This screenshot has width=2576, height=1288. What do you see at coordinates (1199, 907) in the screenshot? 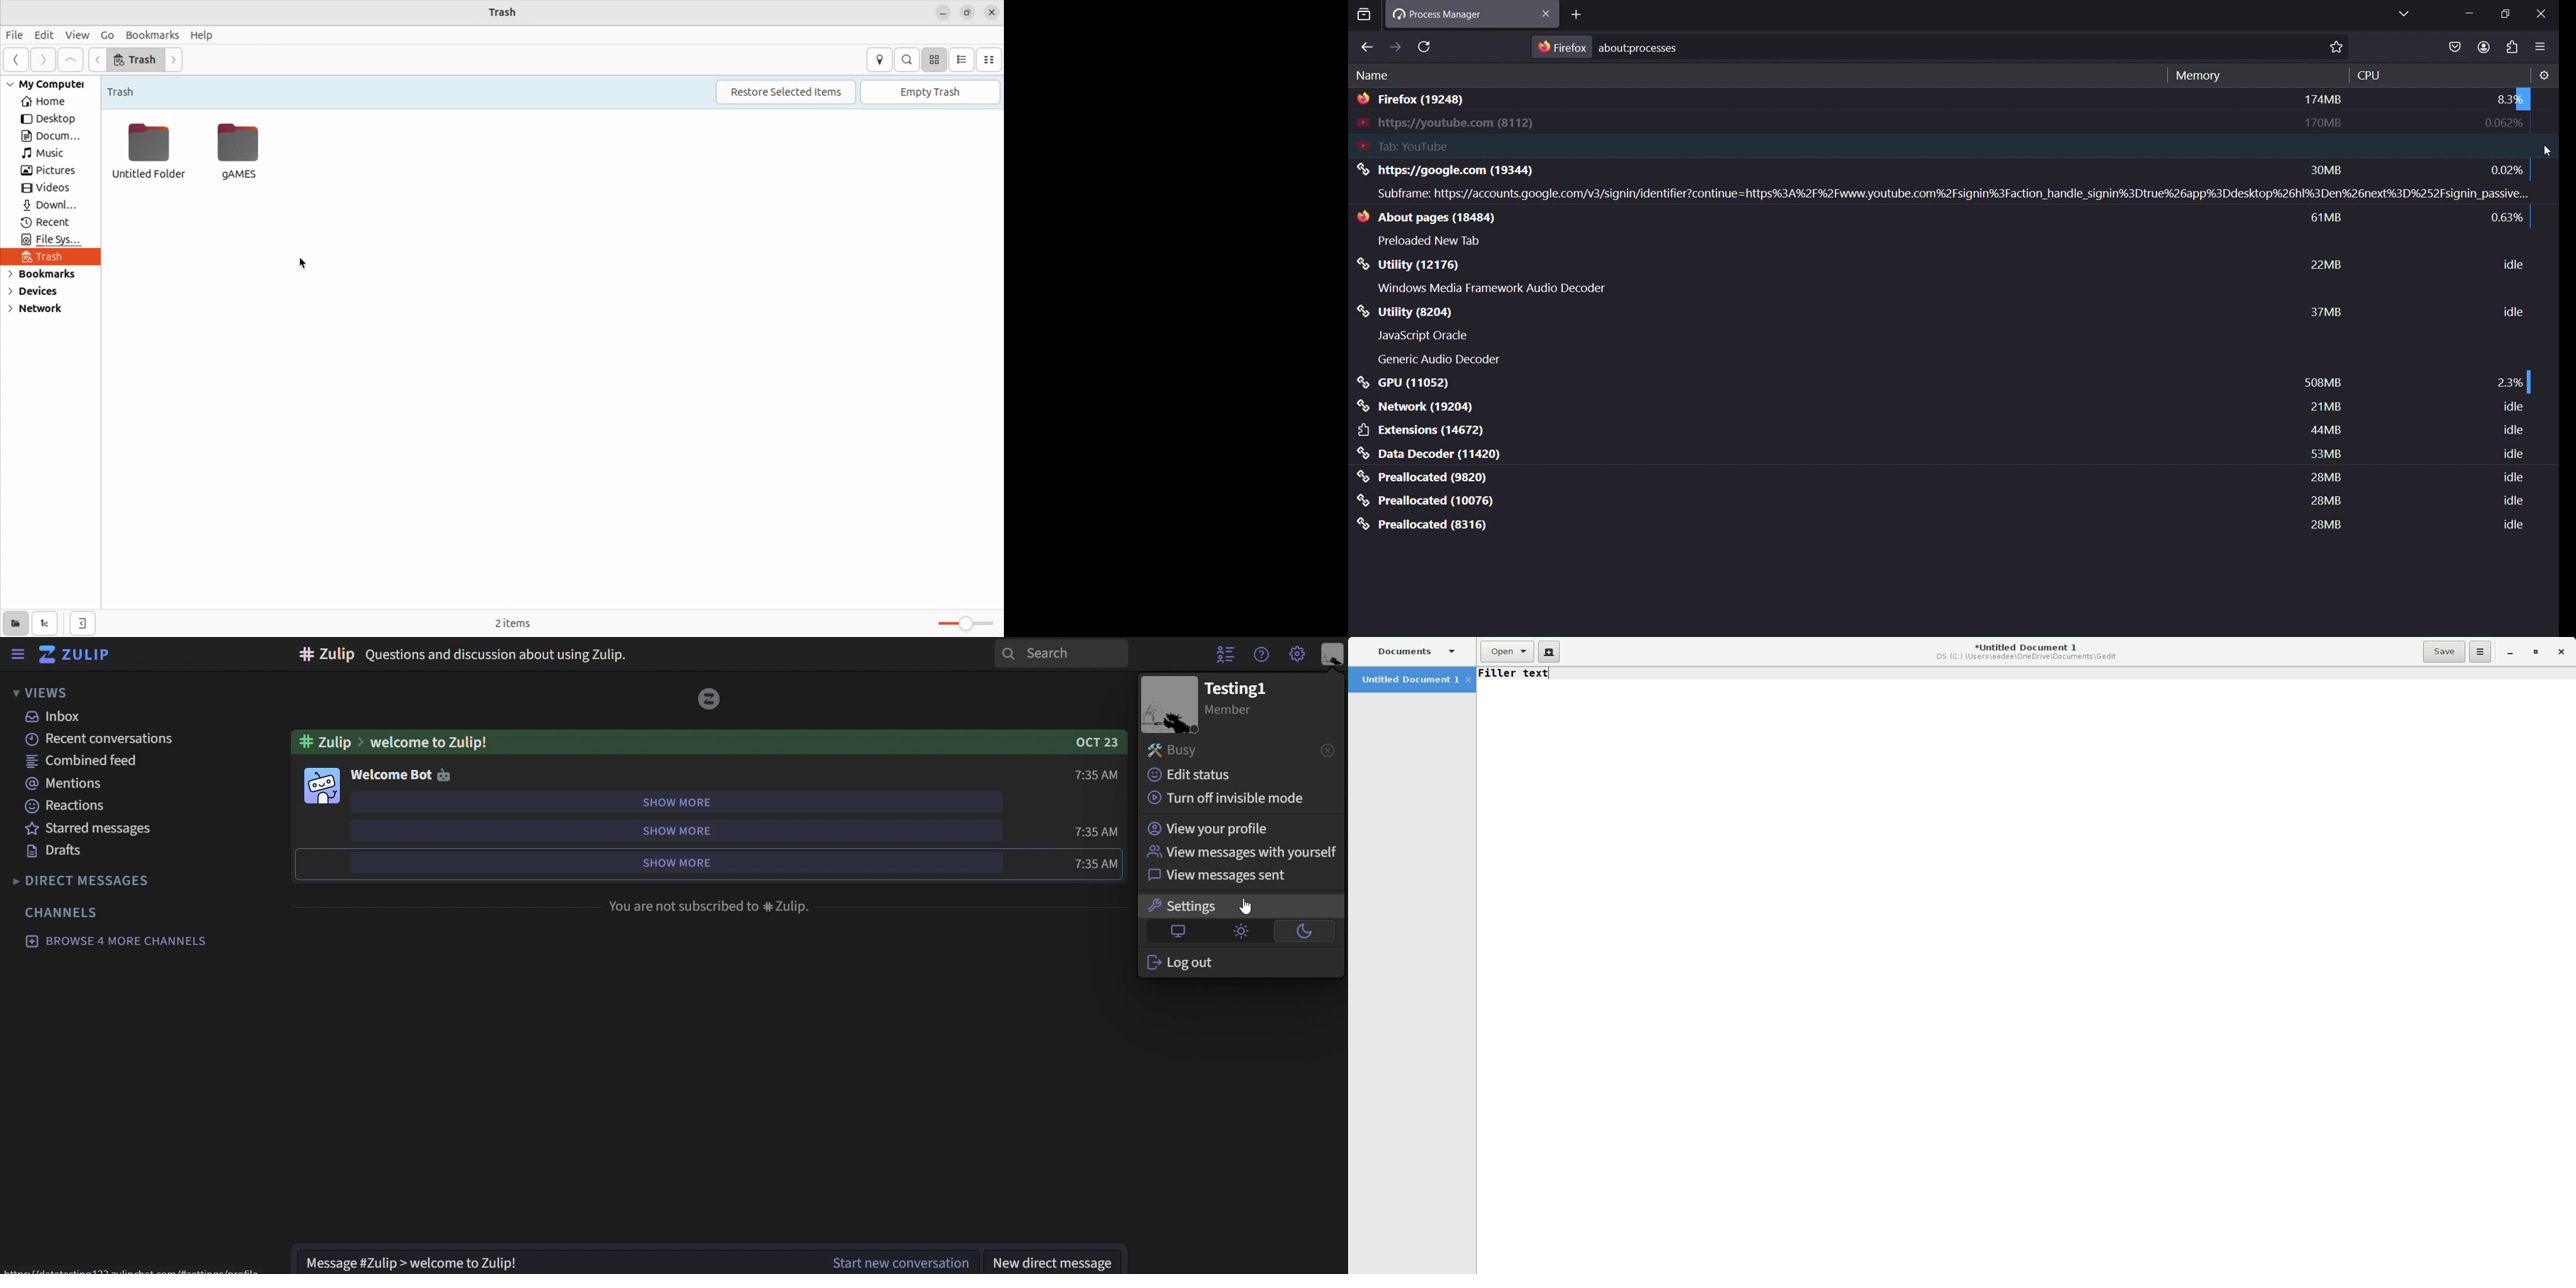
I see `settings` at bounding box center [1199, 907].